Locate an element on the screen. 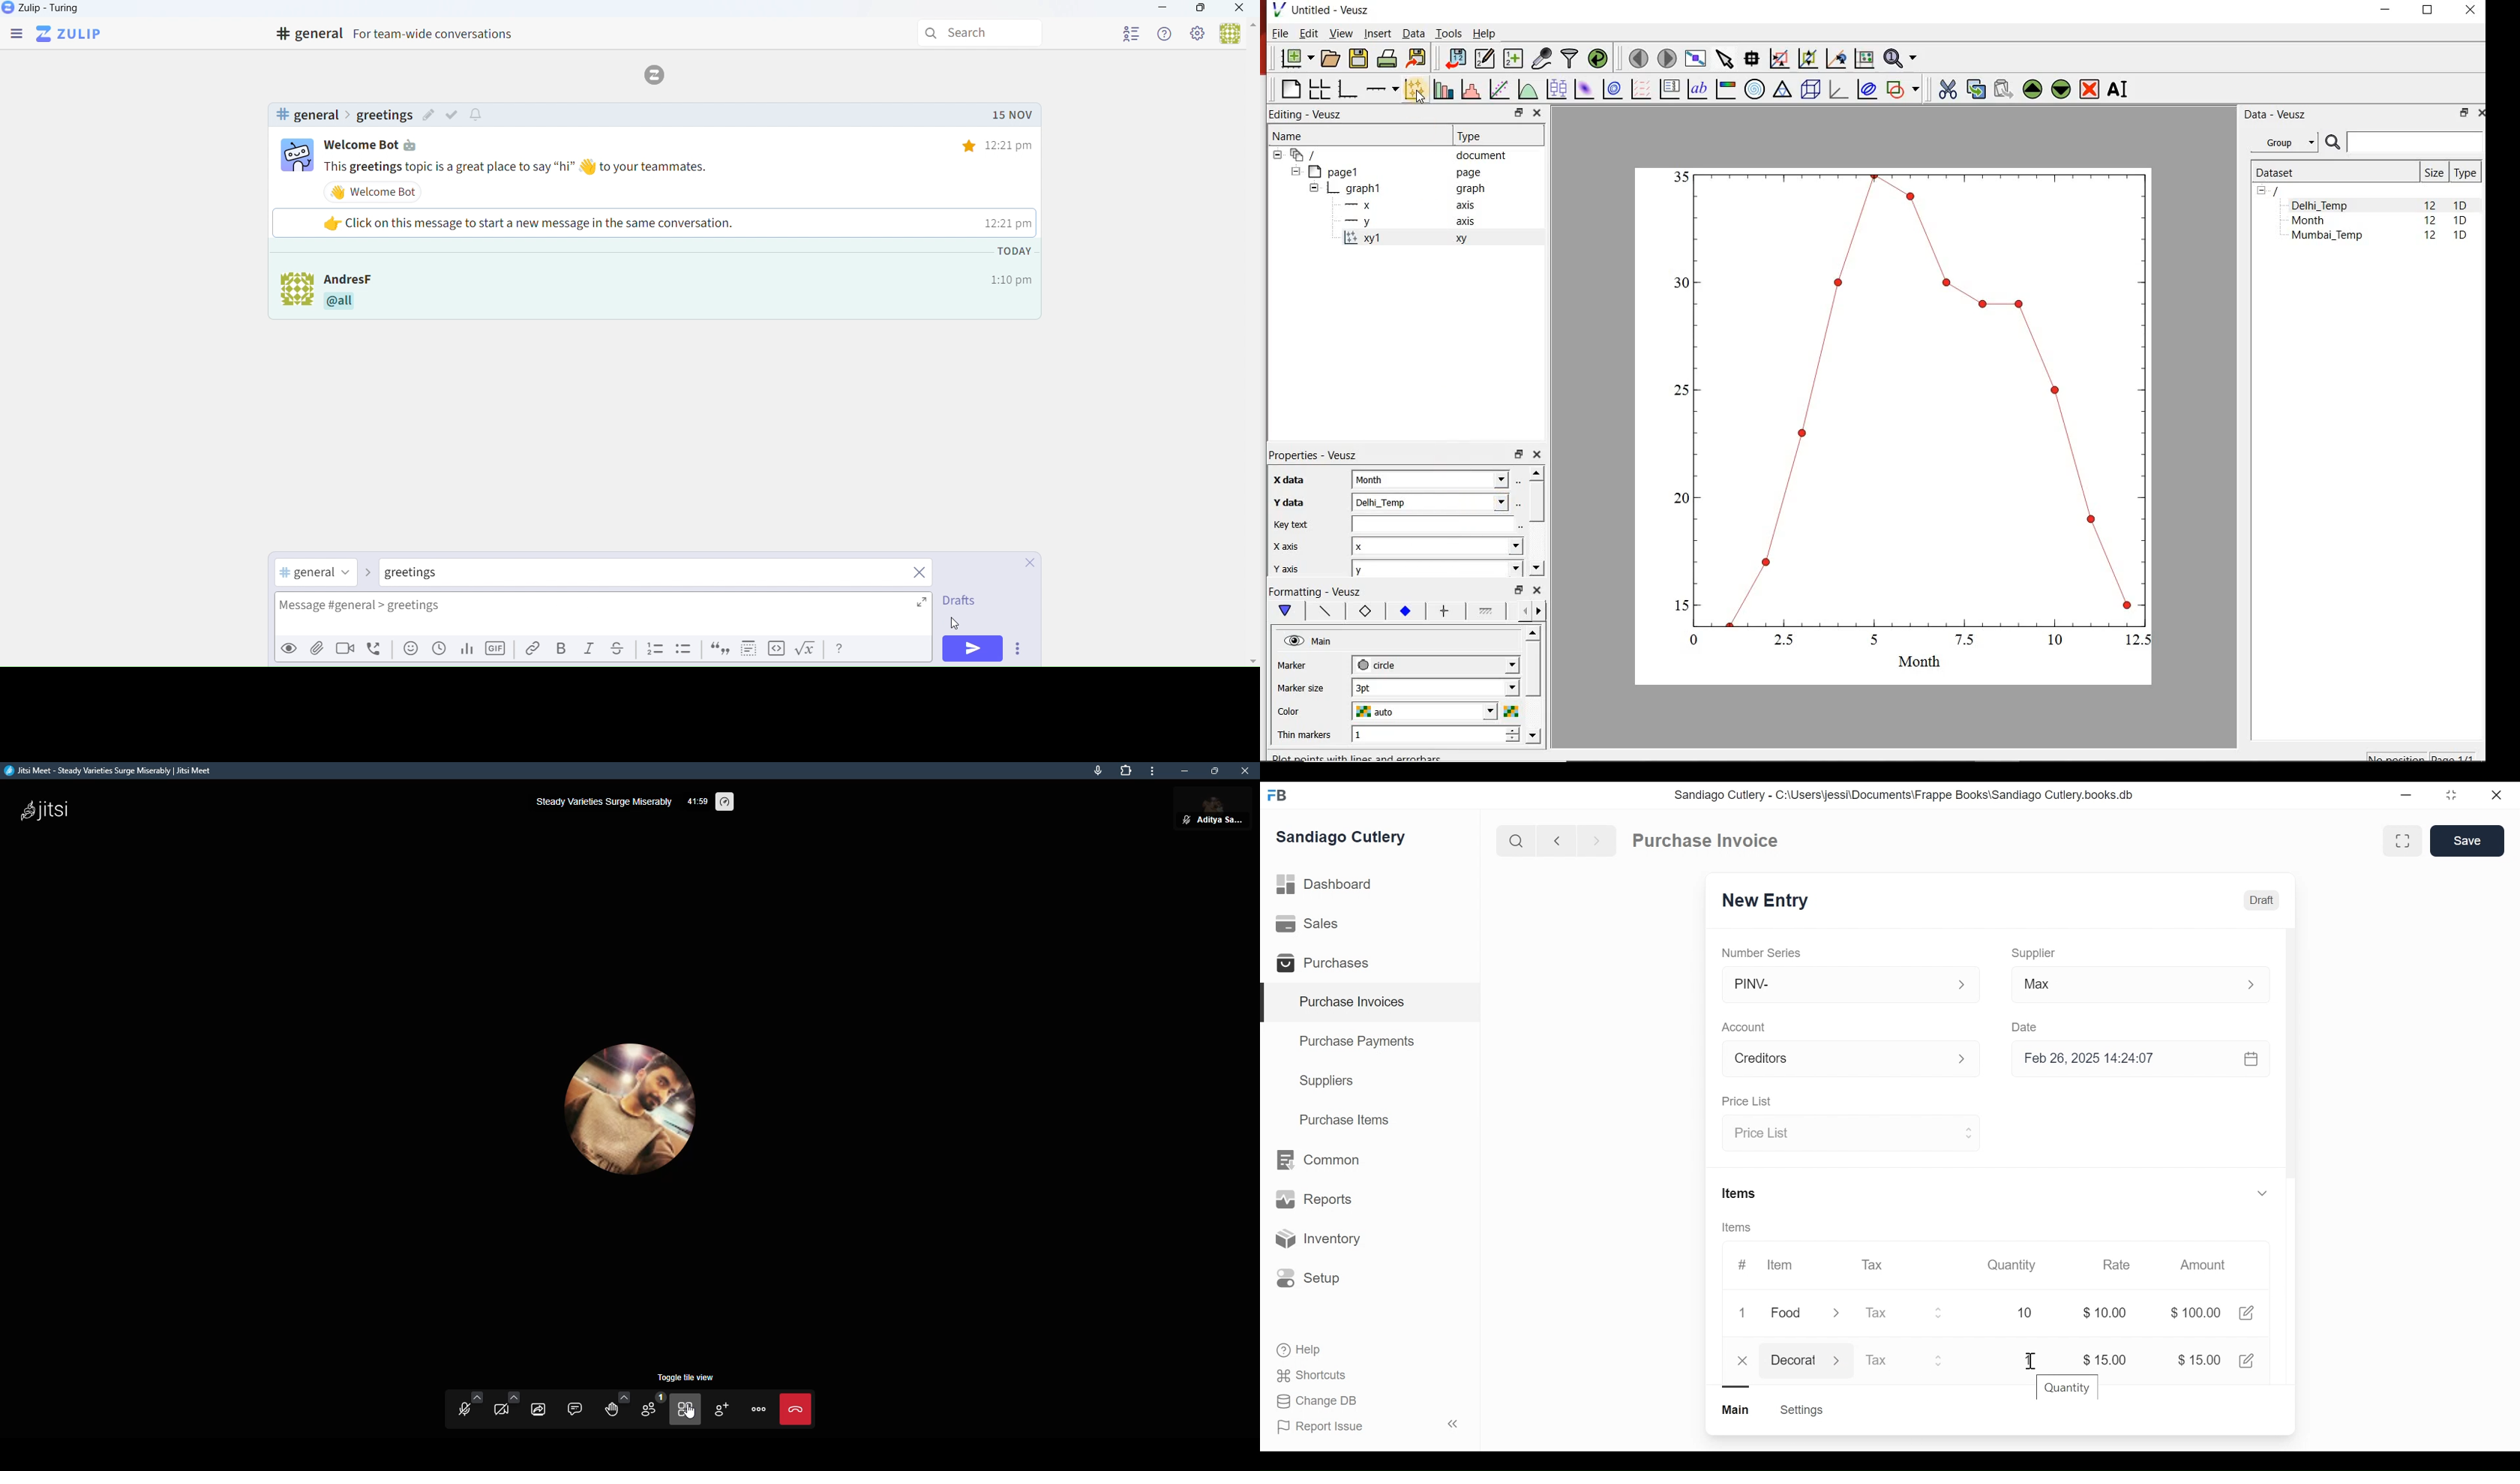 This screenshot has width=2520, height=1484. Quote is located at coordinates (718, 650).